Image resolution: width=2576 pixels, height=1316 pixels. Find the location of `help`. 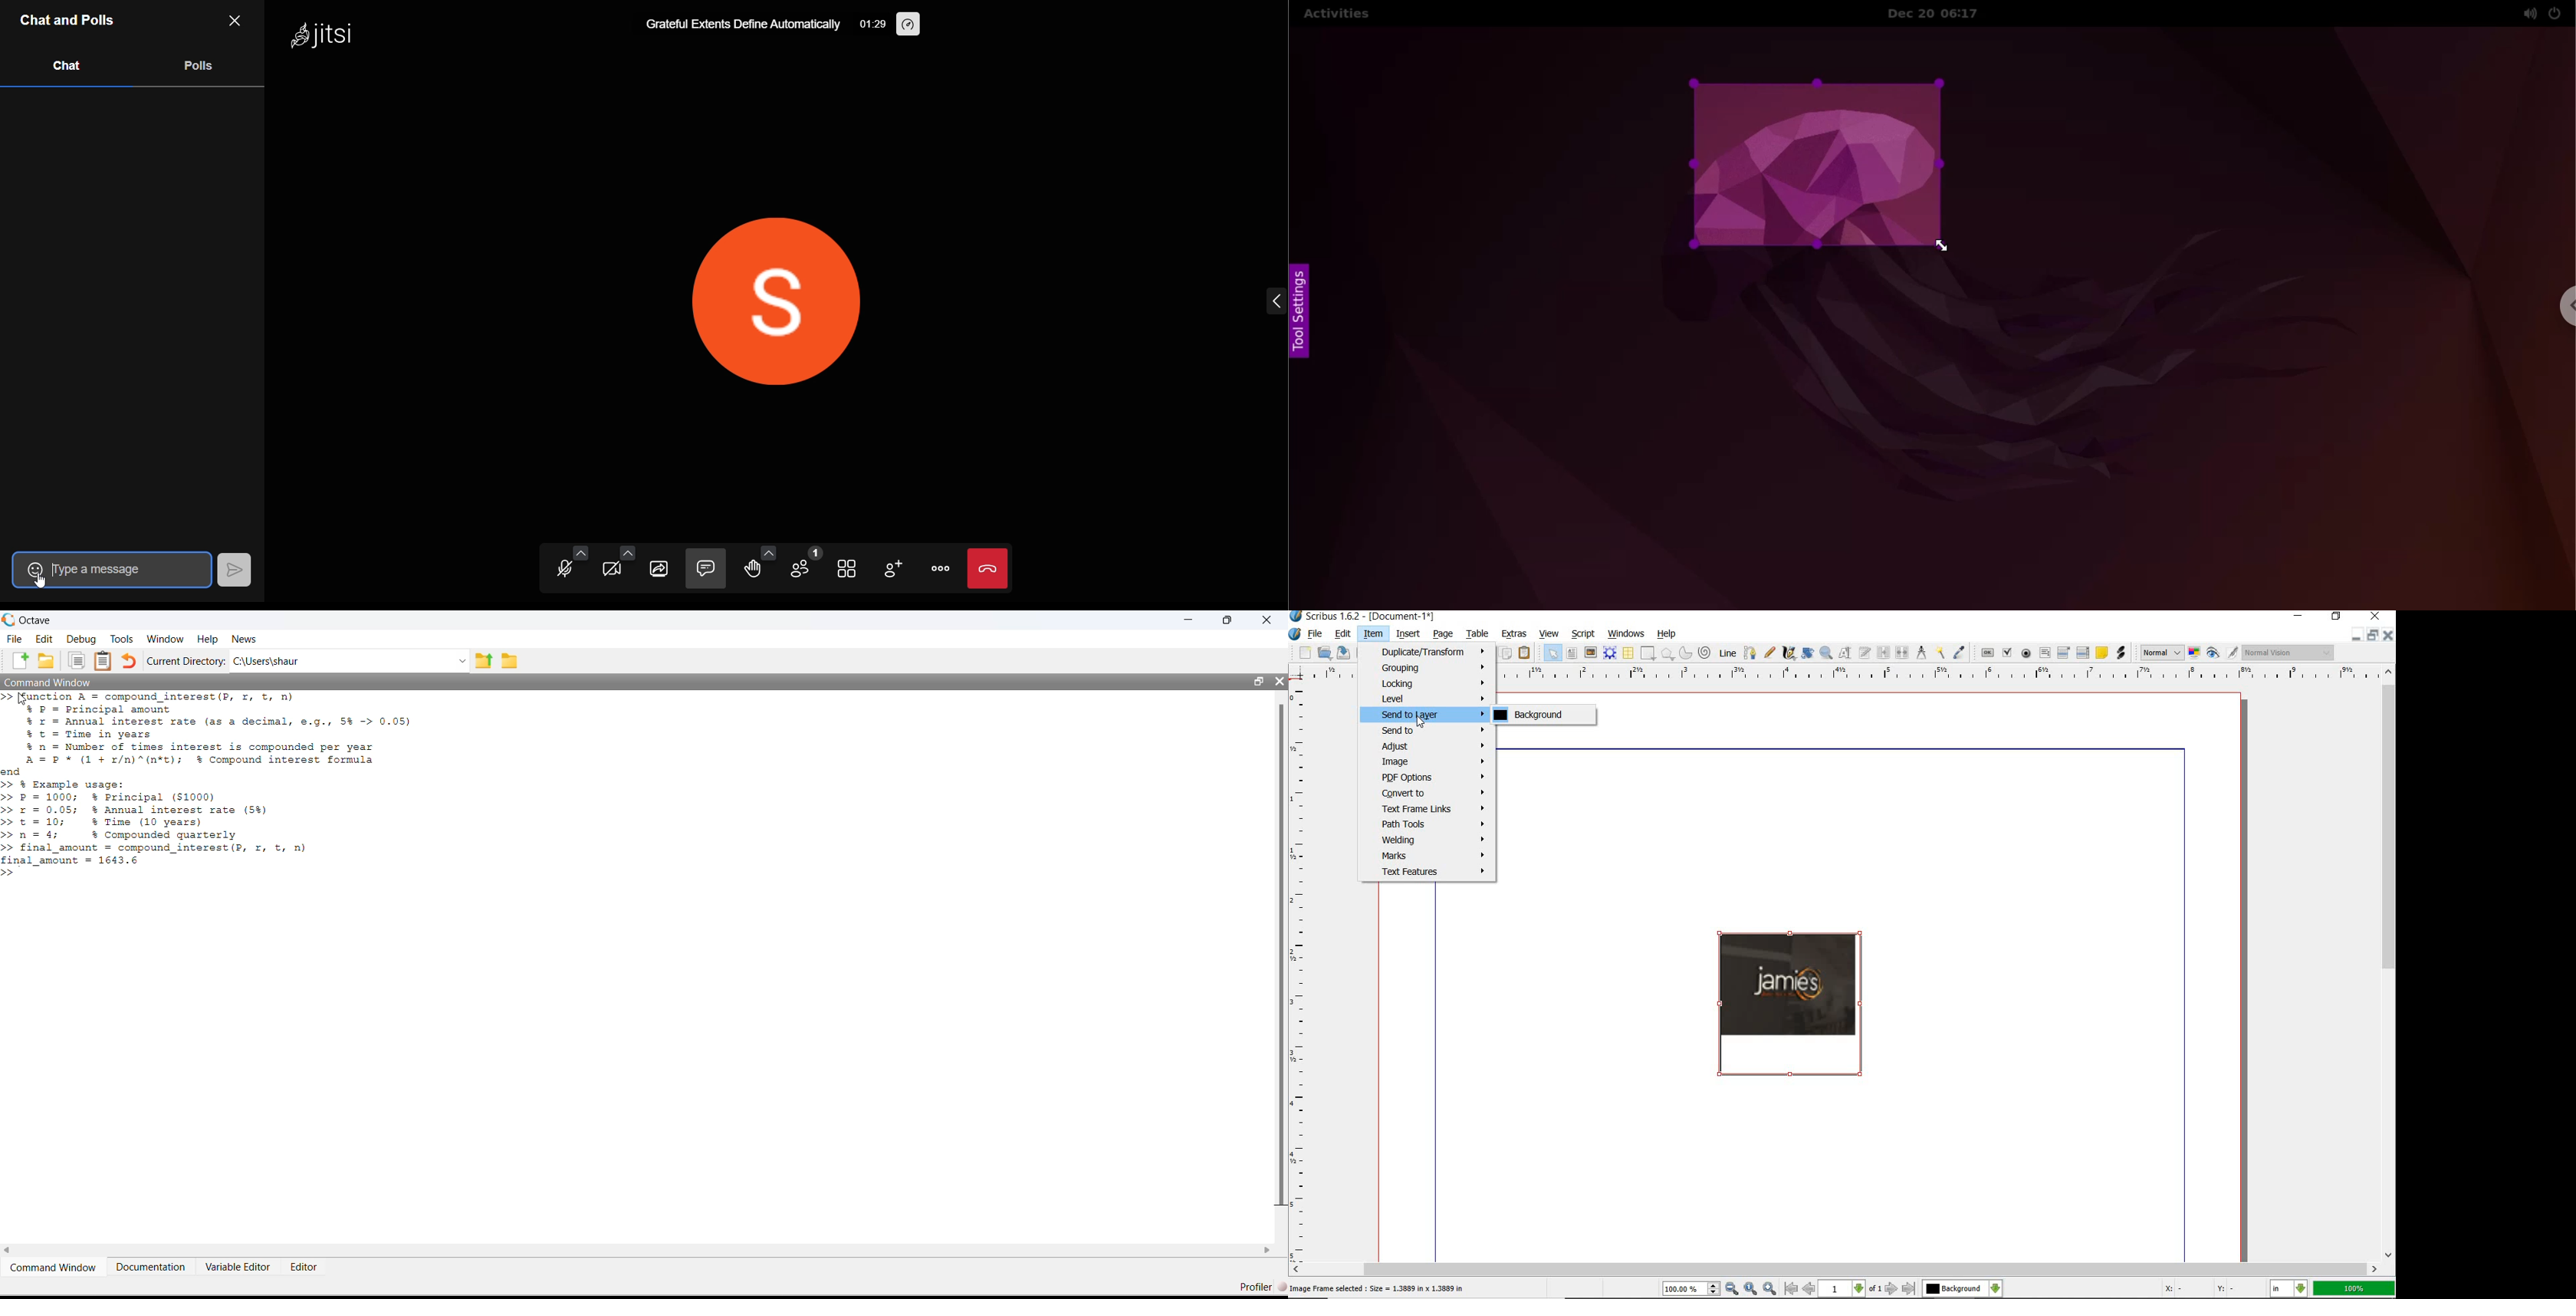

help is located at coordinates (1666, 634).